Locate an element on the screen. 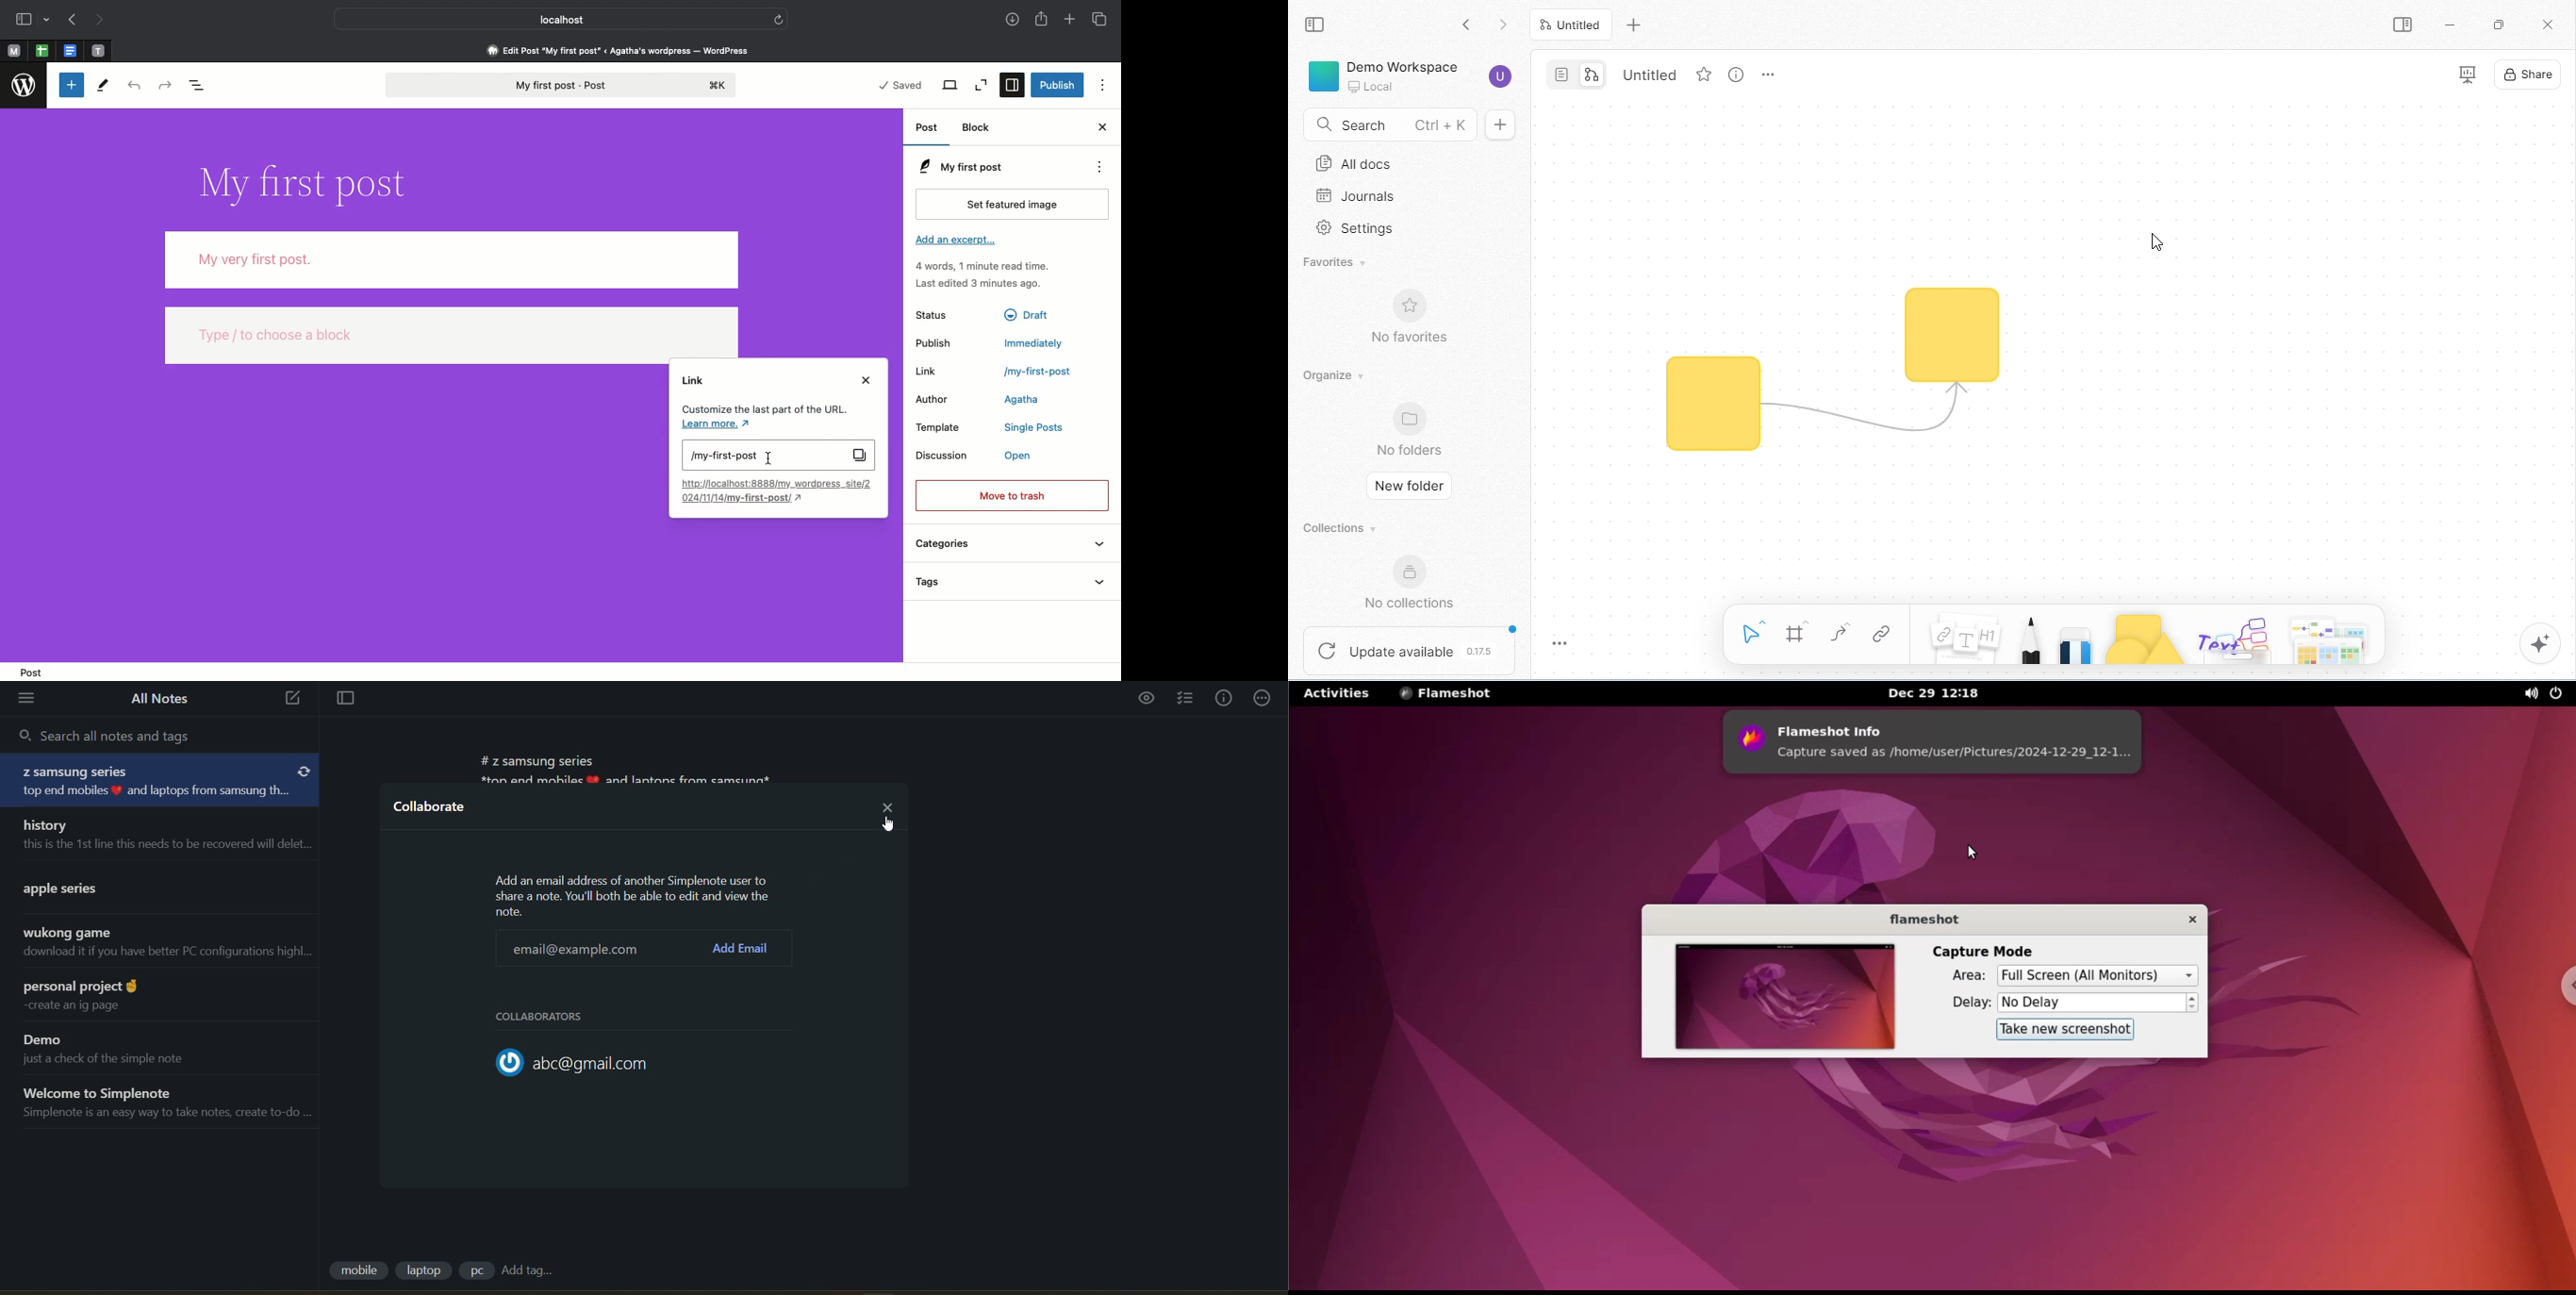 This screenshot has width=2576, height=1316. note title and preview is located at coordinates (149, 886).